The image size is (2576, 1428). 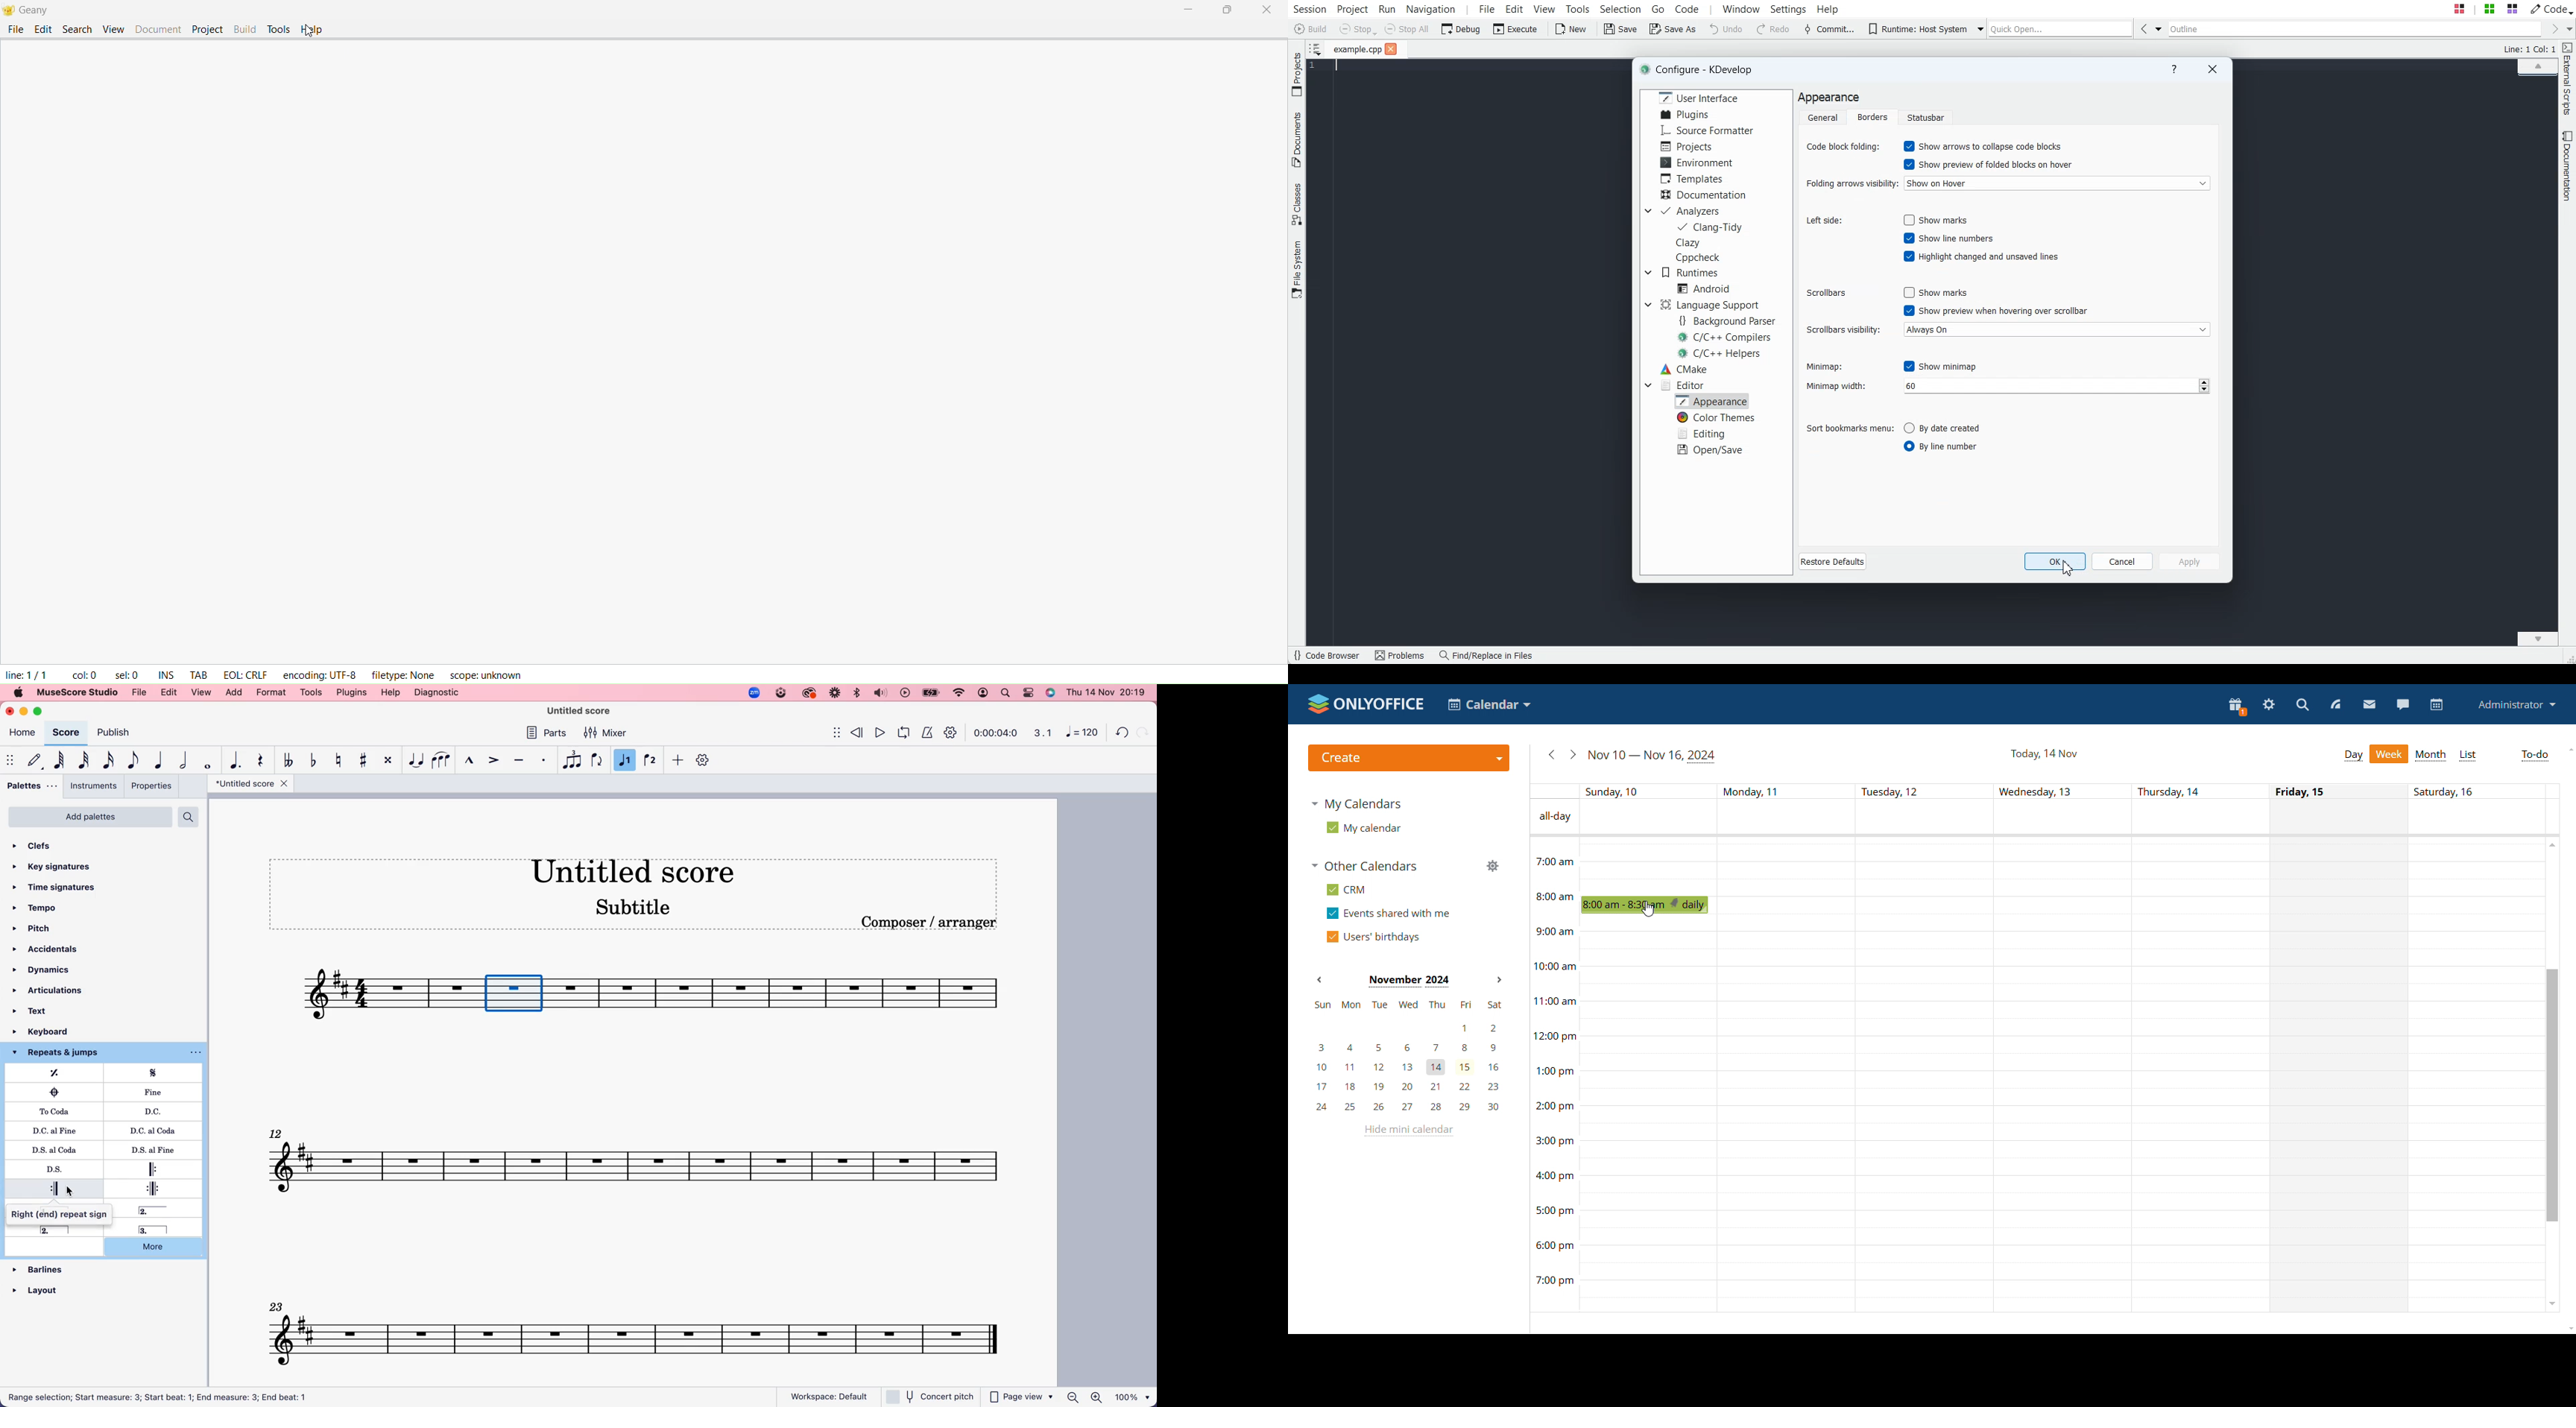 What do you see at coordinates (26, 712) in the screenshot?
I see `minimize` at bounding box center [26, 712].